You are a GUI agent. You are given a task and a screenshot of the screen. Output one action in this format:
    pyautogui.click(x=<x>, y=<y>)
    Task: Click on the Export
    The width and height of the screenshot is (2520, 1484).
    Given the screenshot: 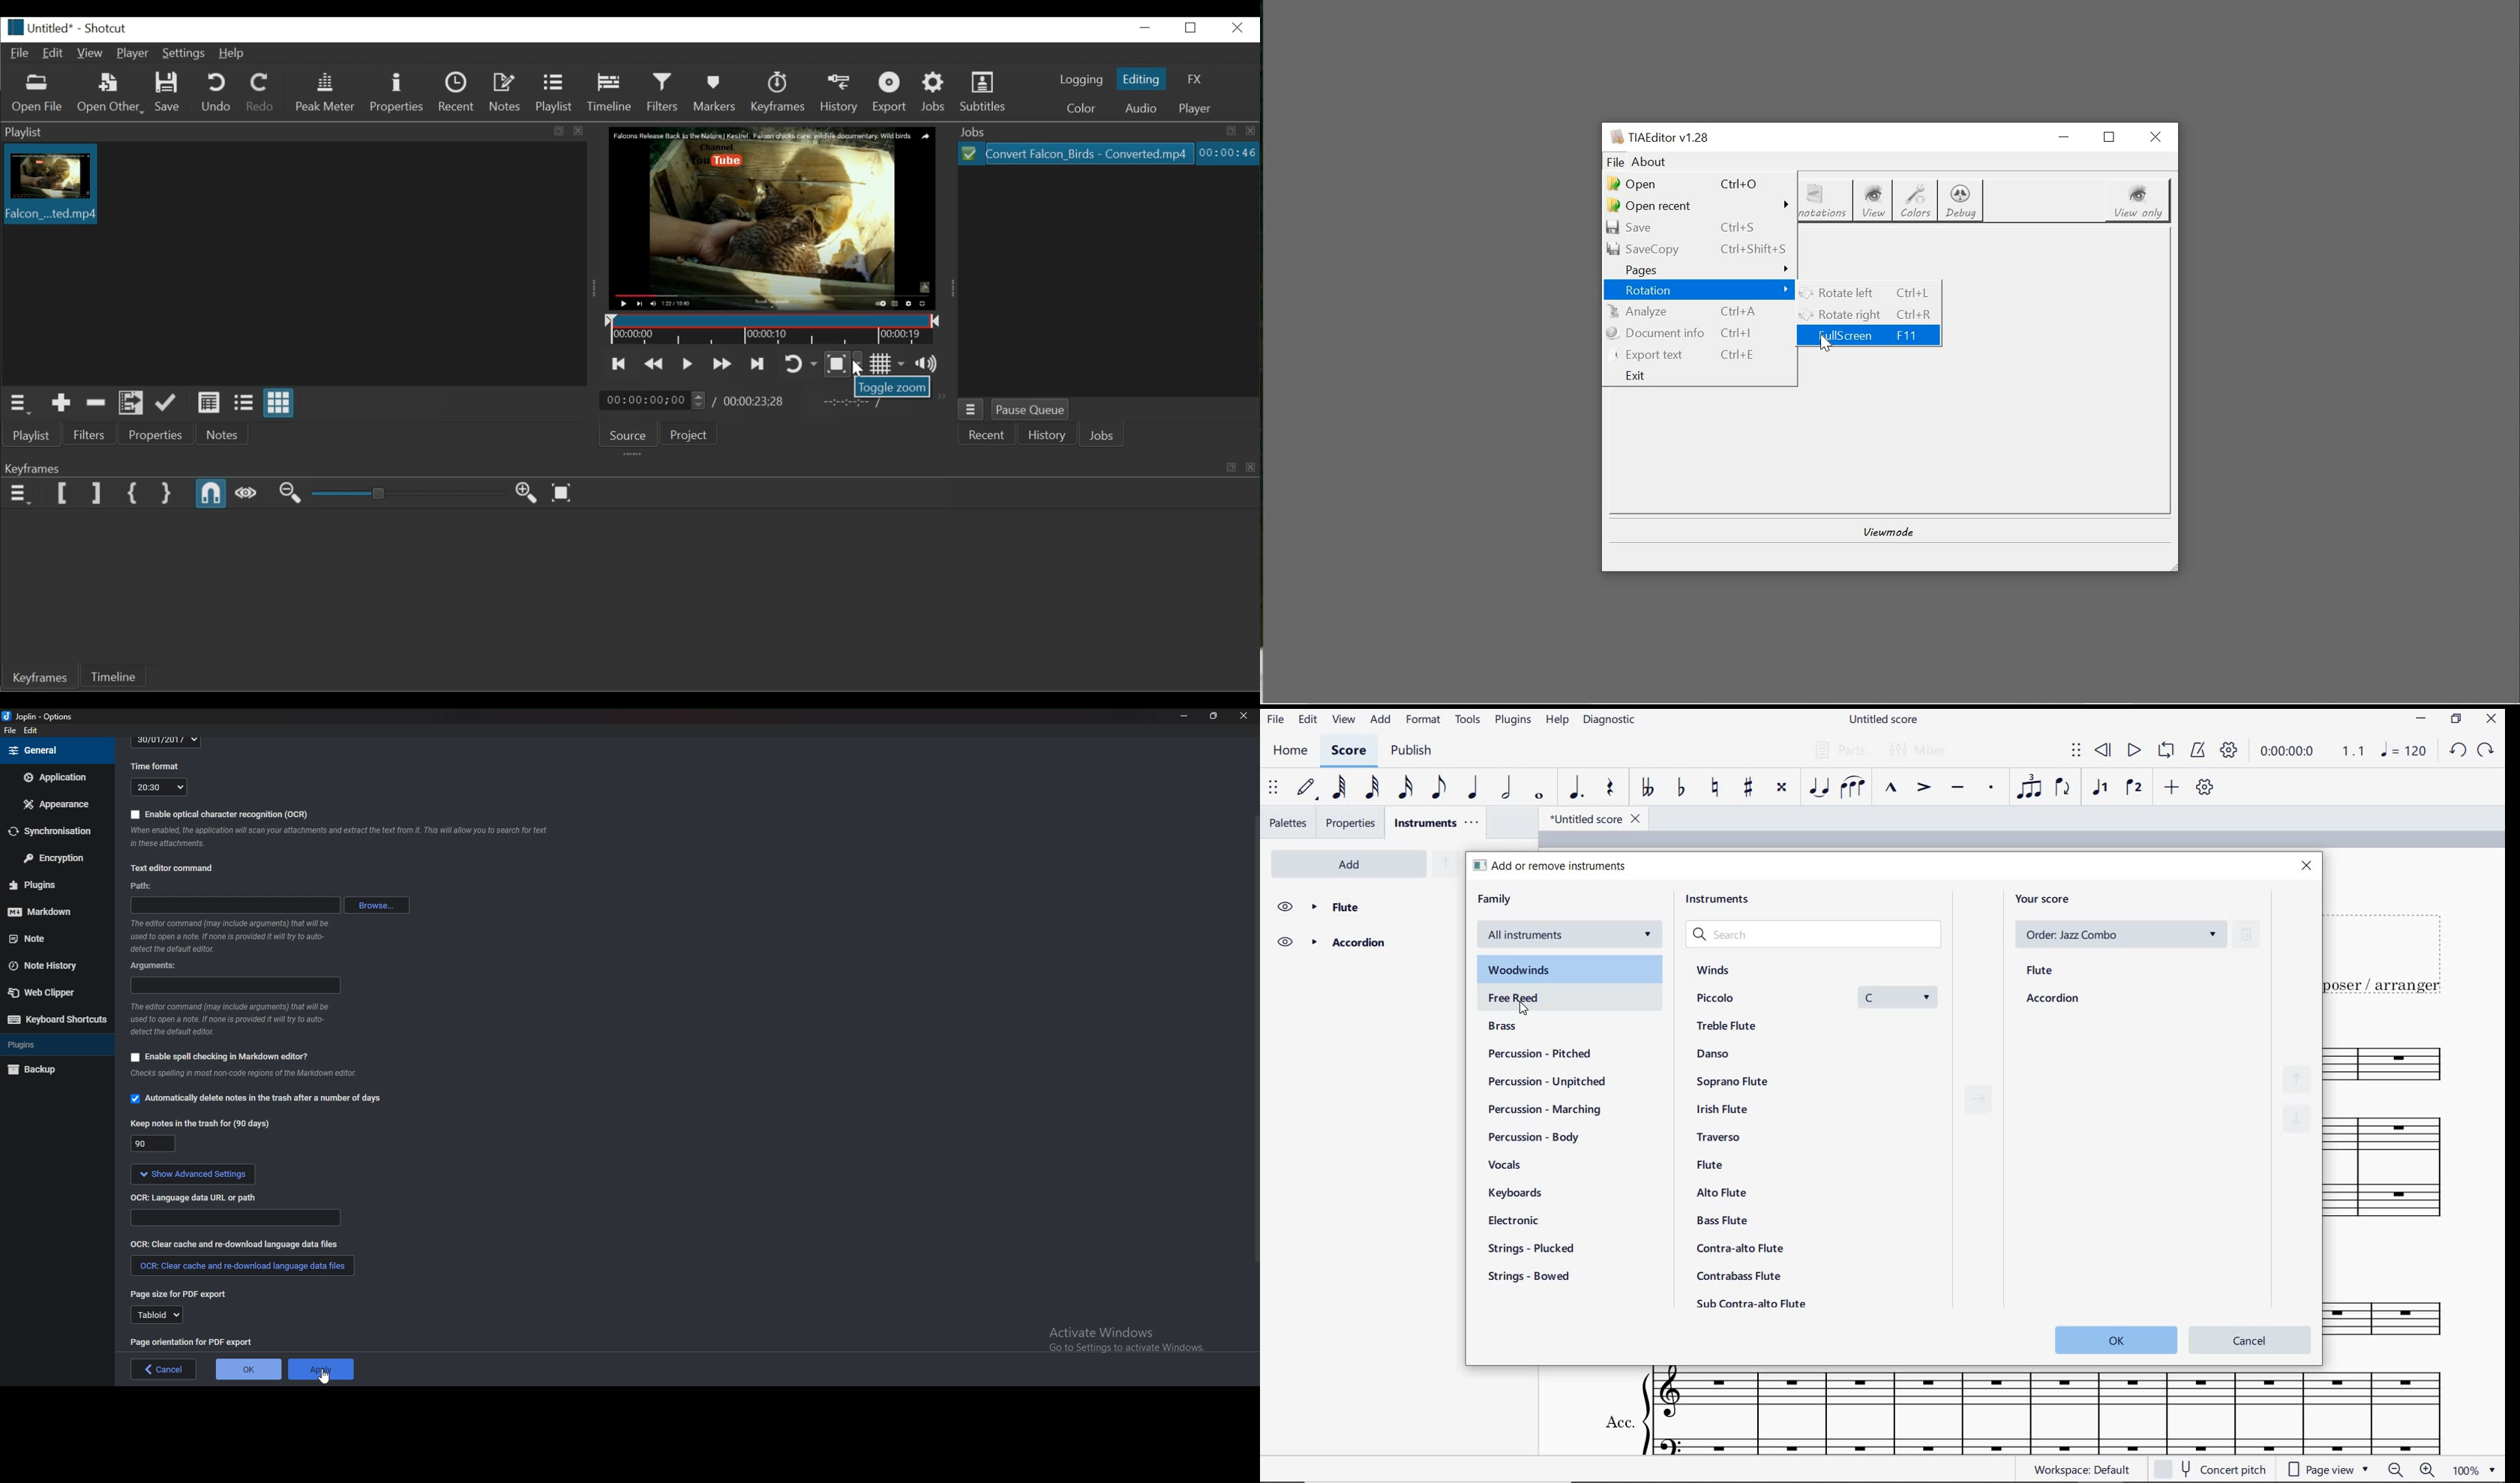 What is the action you would take?
    pyautogui.click(x=889, y=93)
    